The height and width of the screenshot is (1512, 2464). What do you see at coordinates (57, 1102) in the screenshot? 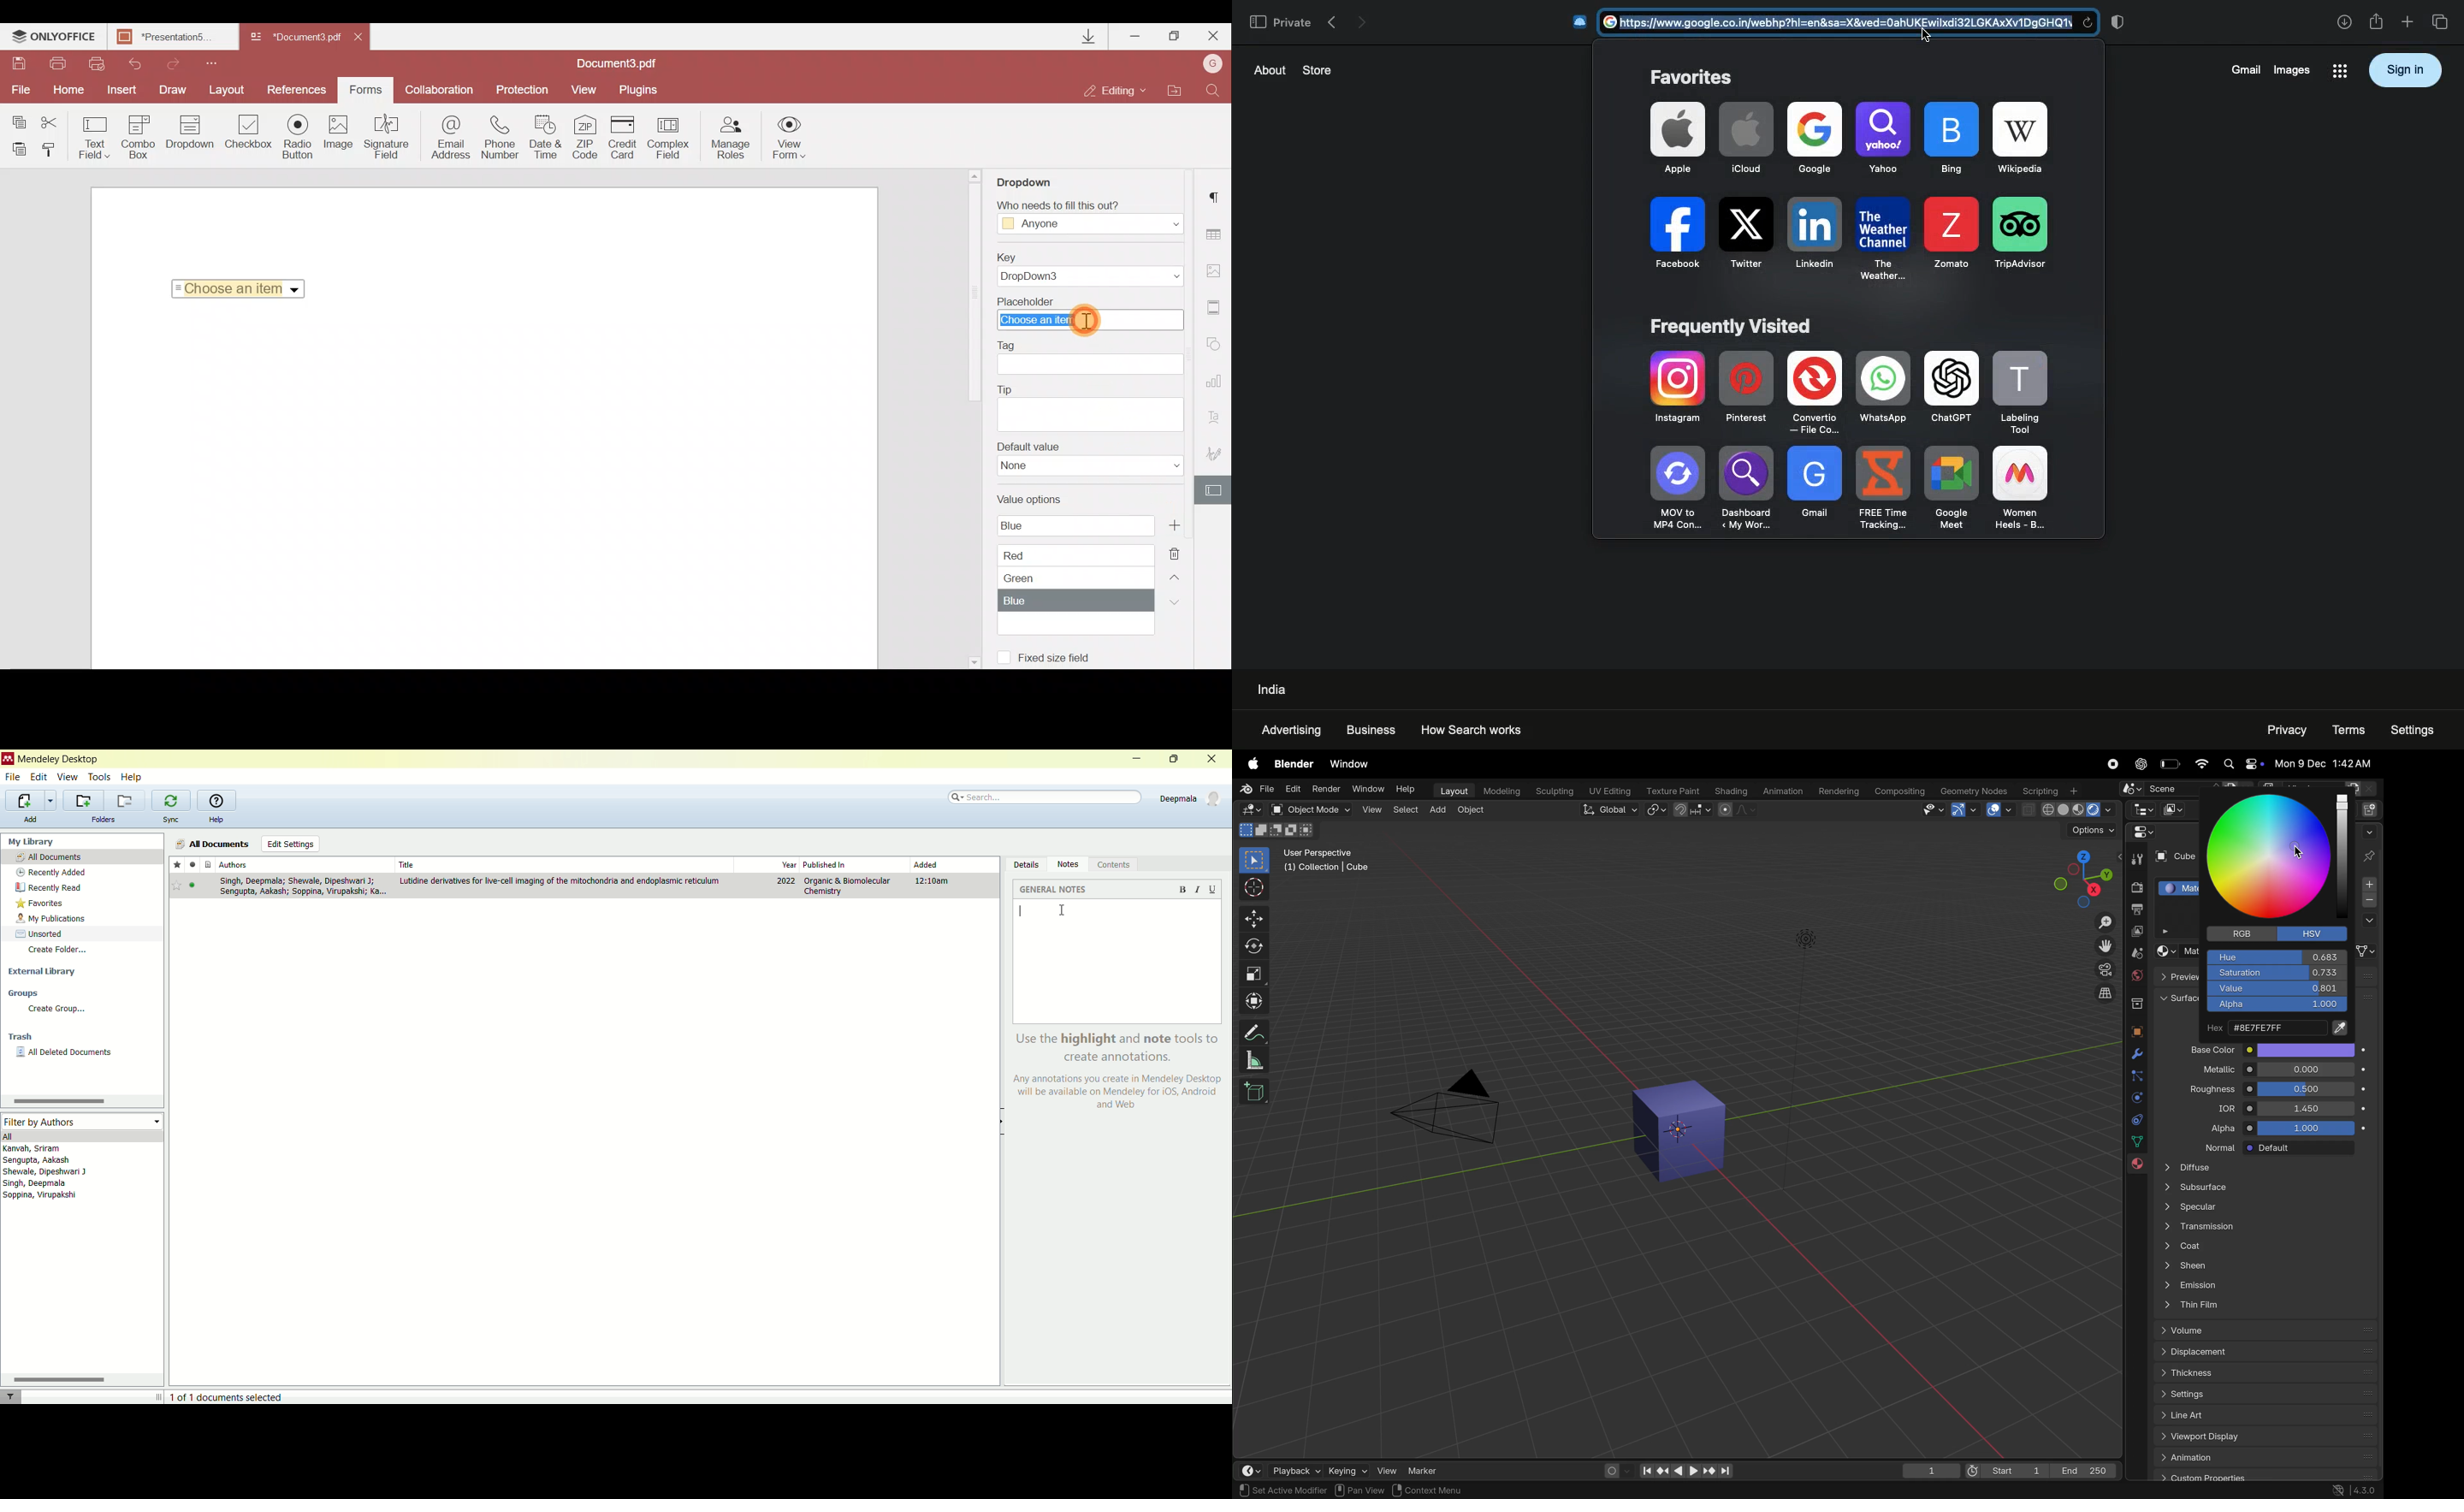
I see `Scrollbar` at bounding box center [57, 1102].